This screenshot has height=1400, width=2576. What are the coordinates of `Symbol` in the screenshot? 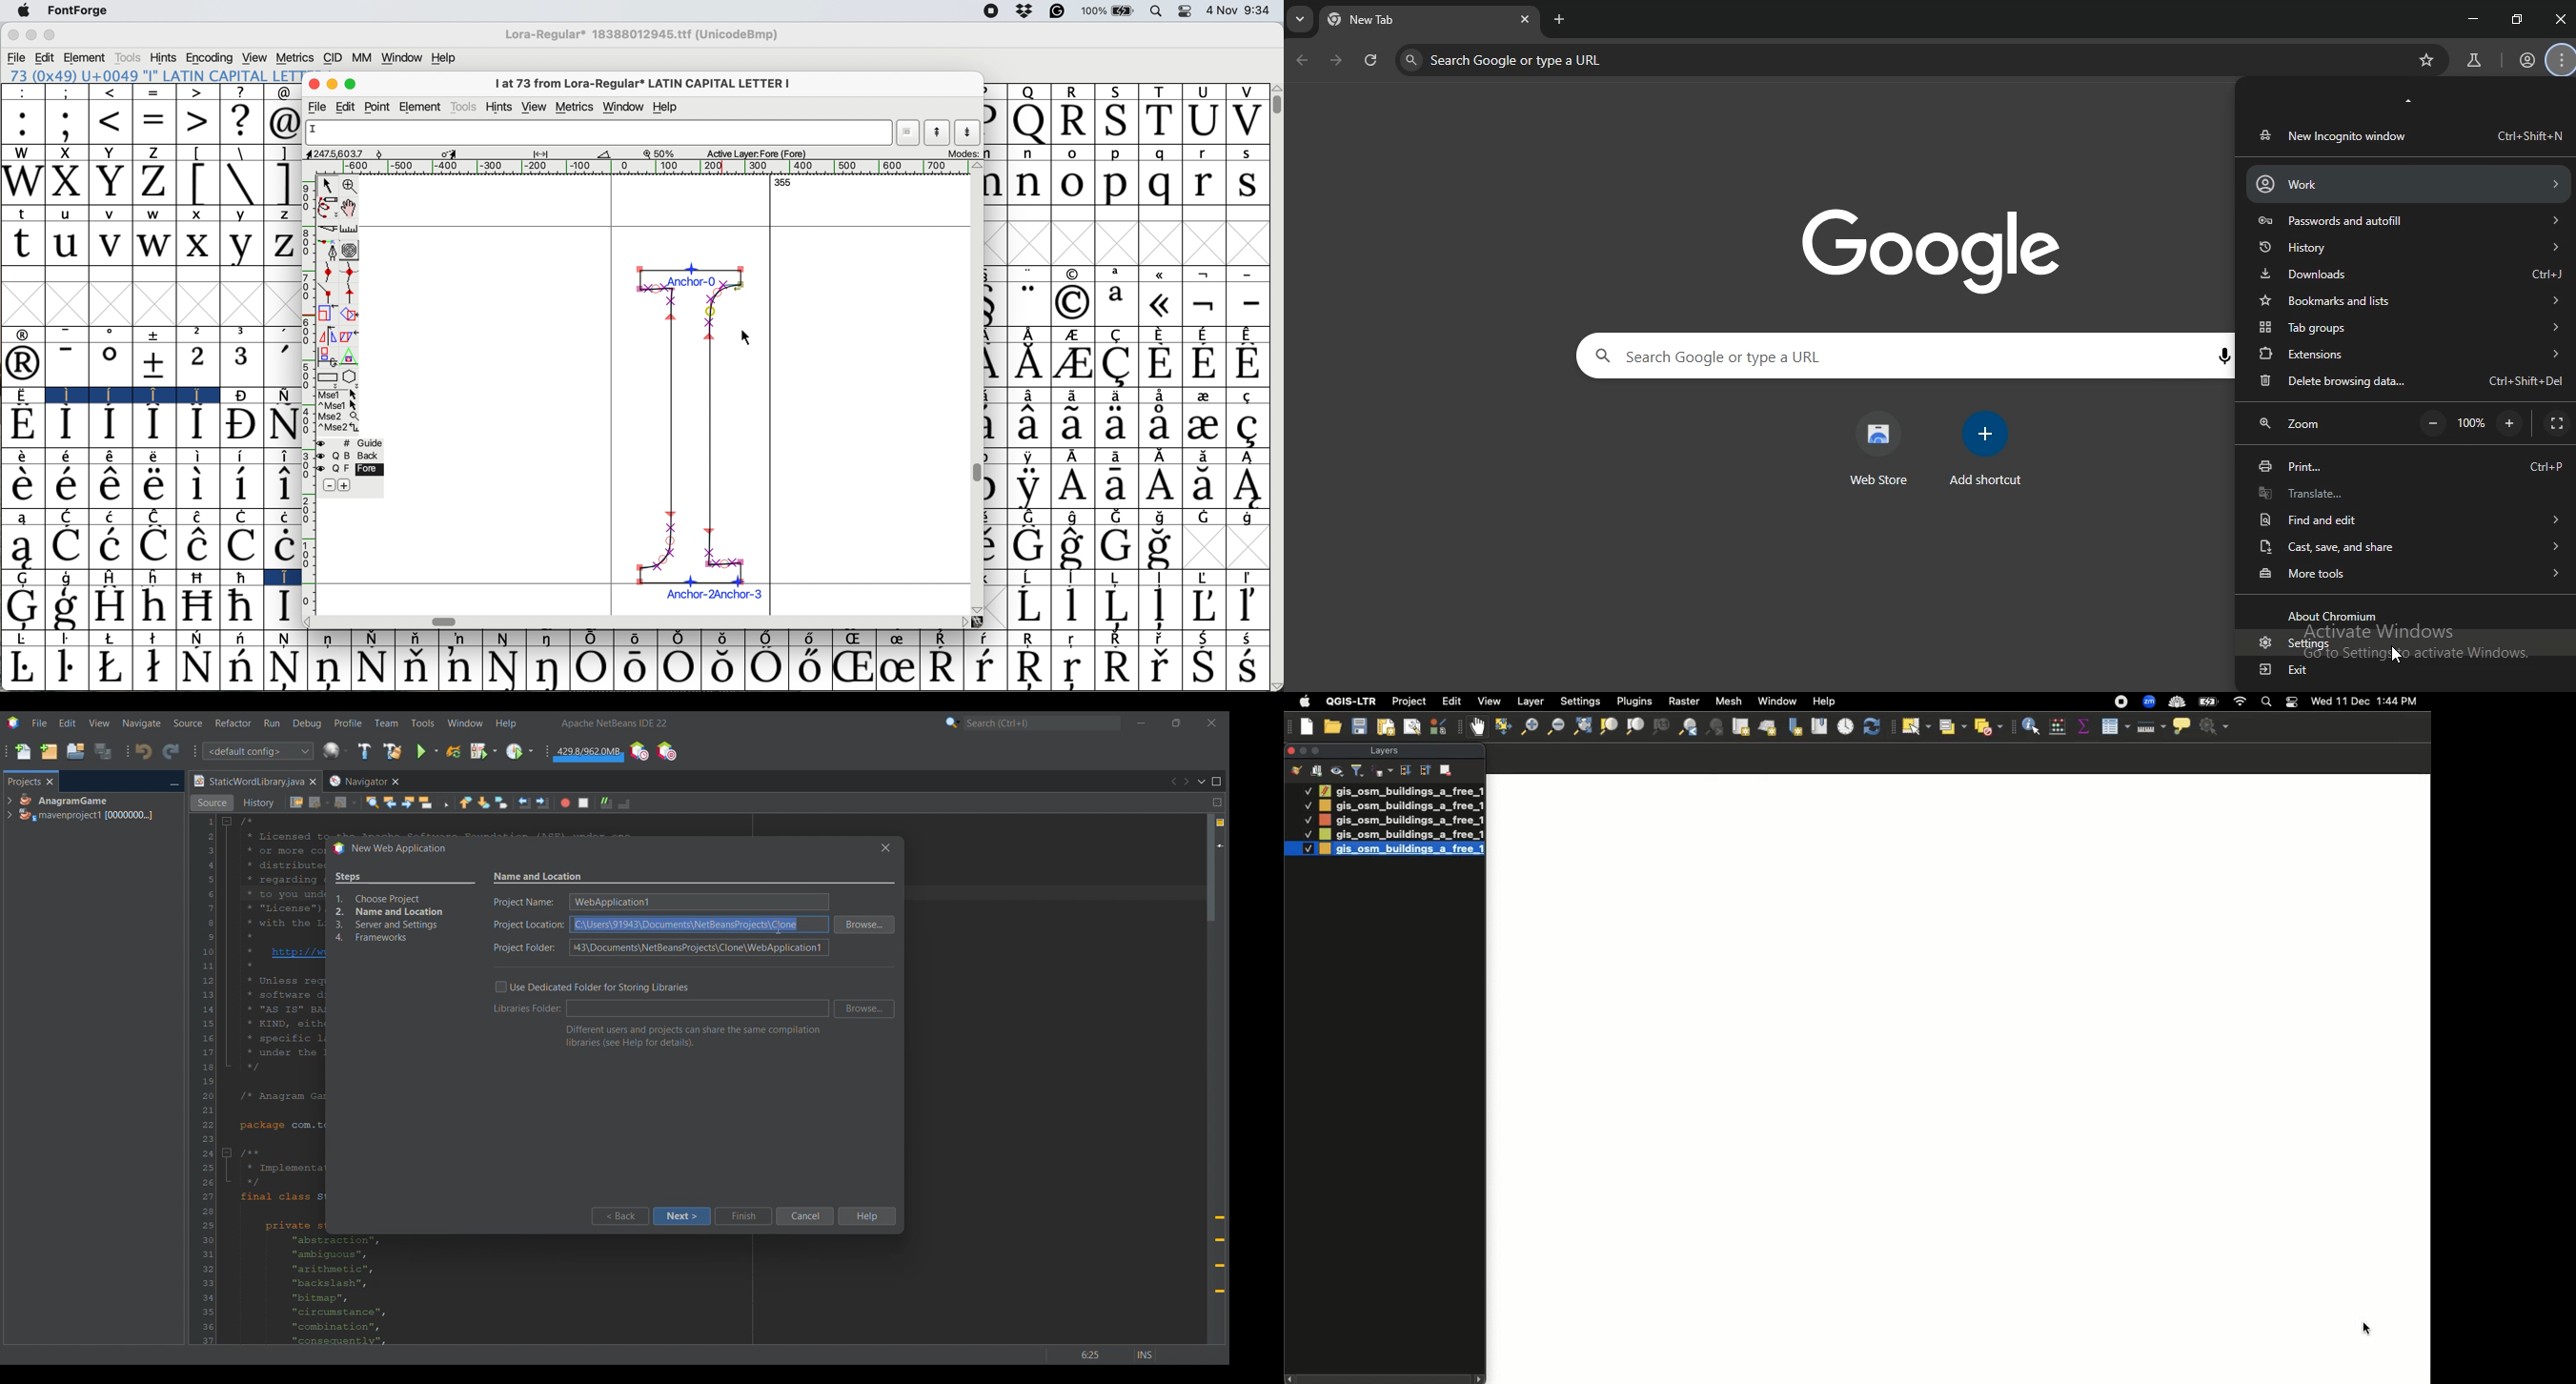 It's located at (1073, 365).